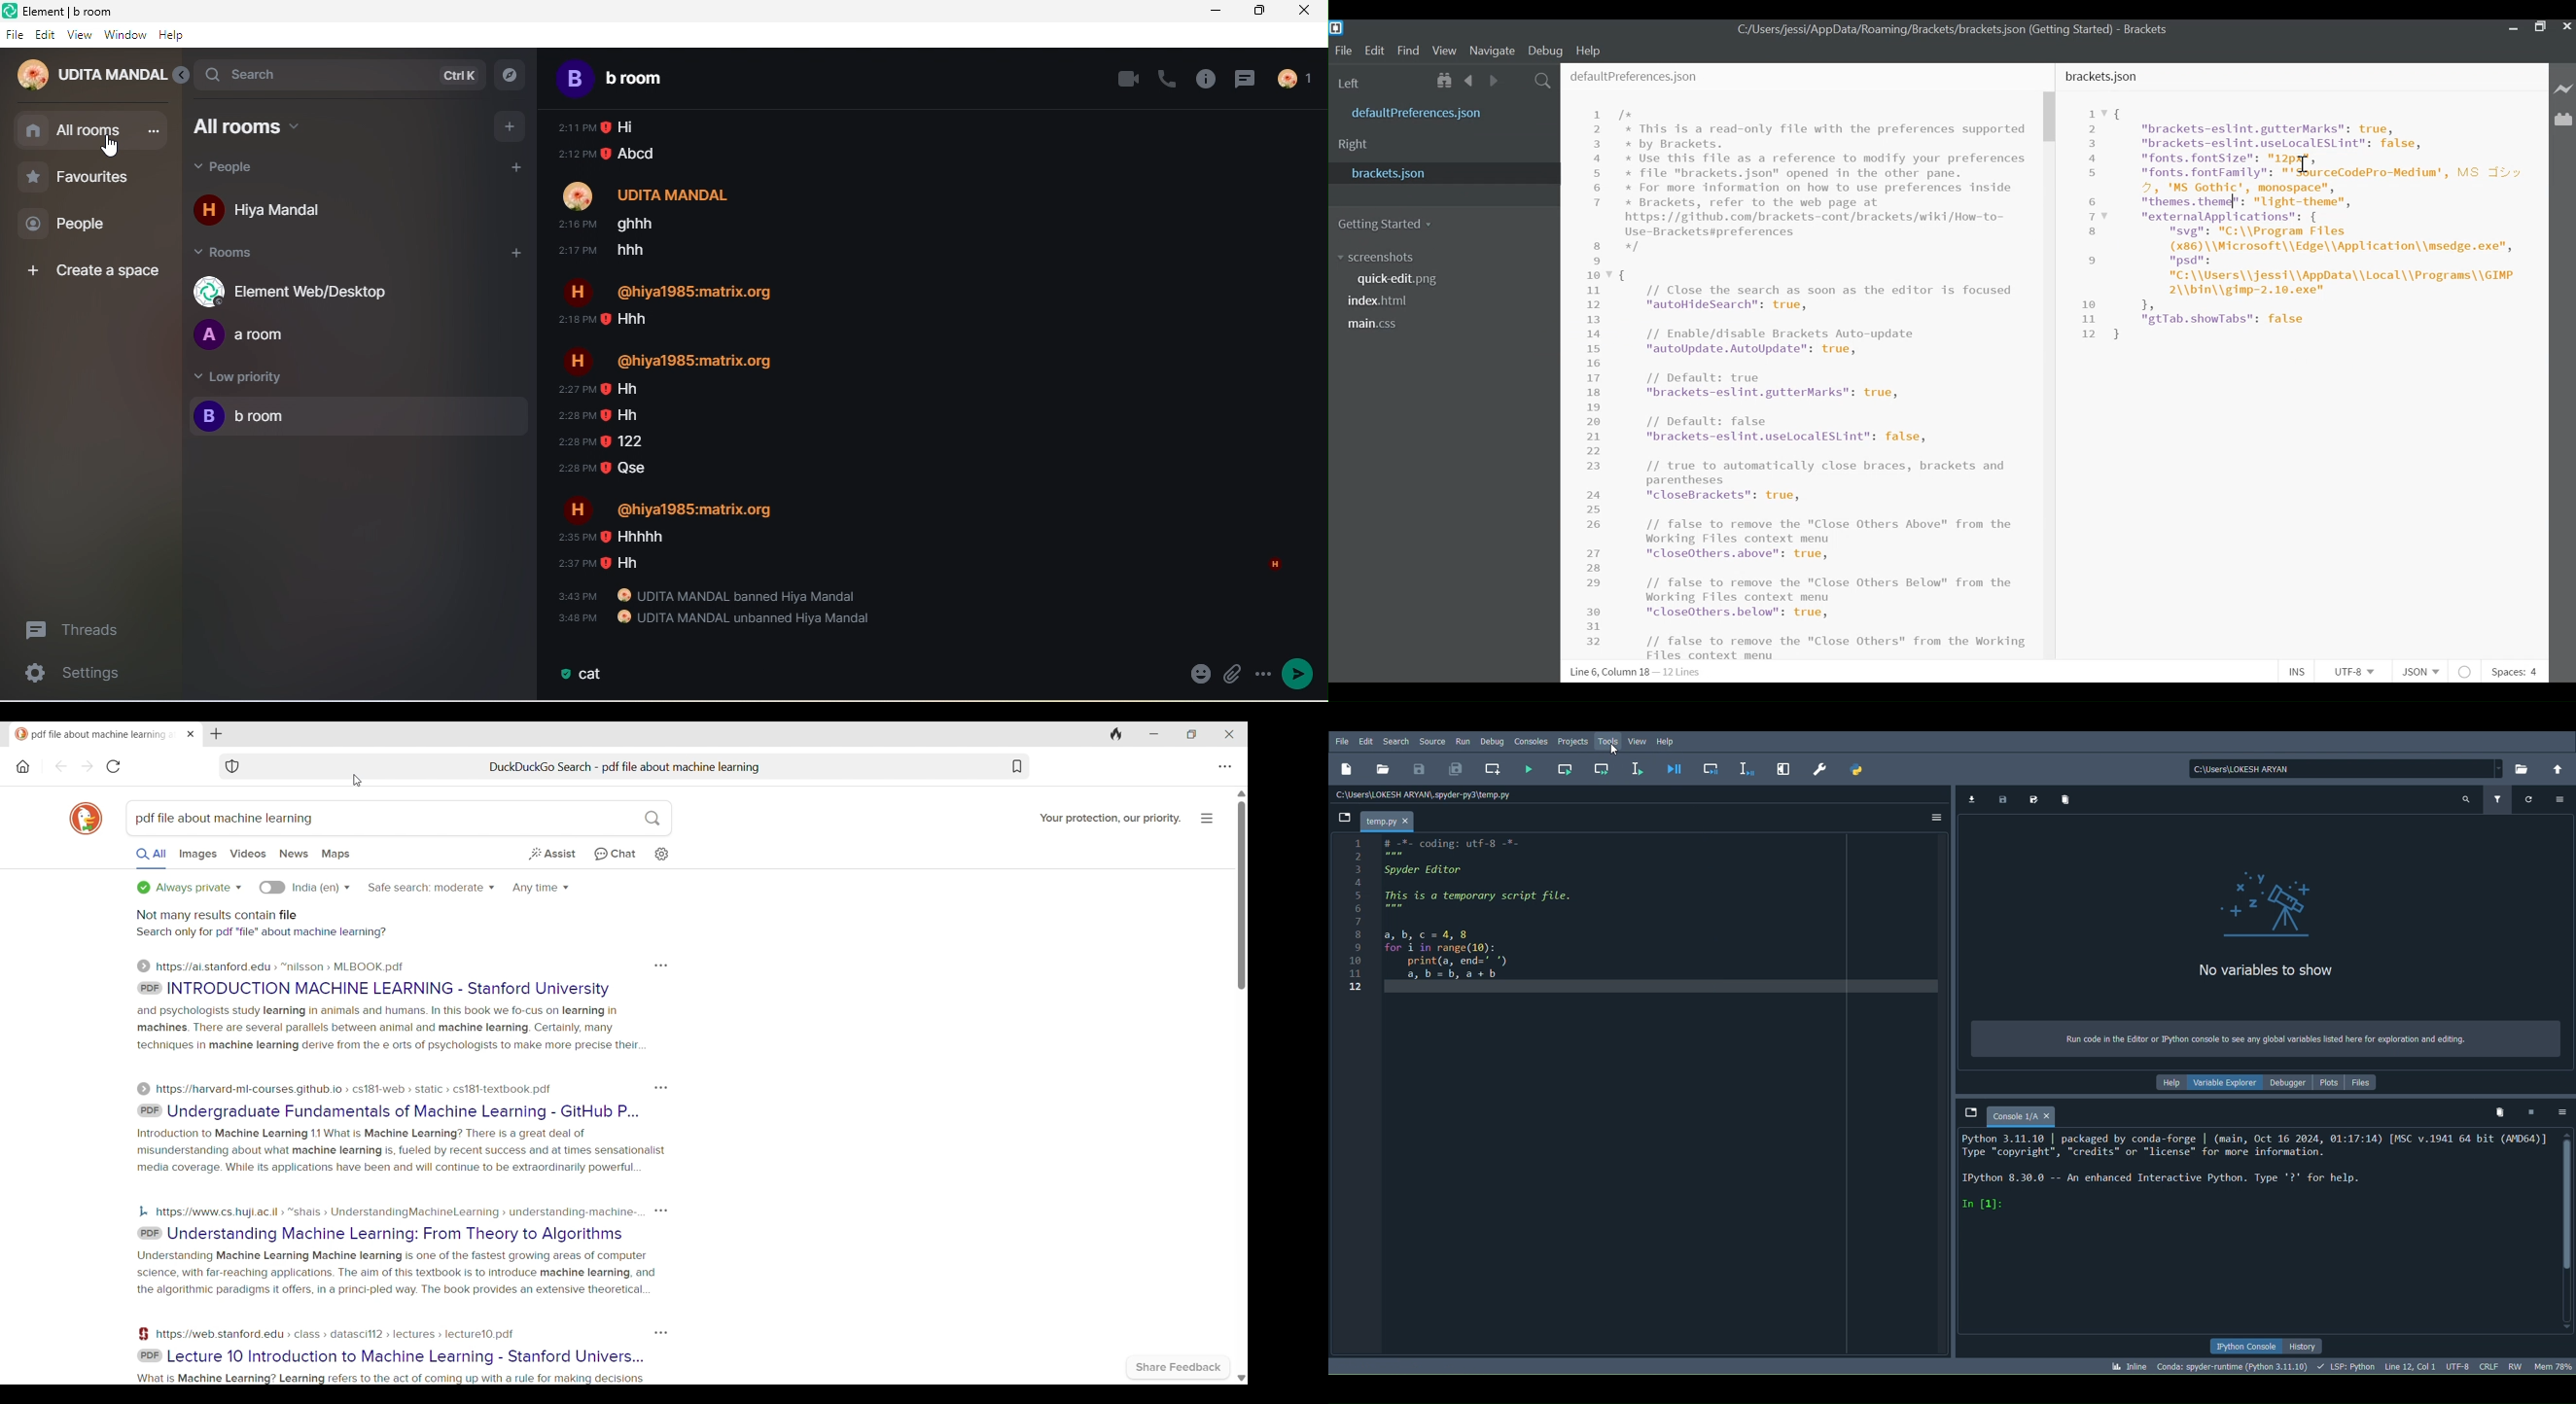 Image resolution: width=2576 pixels, height=1428 pixels. I want to click on defaultPreferences.json, so click(1633, 74).